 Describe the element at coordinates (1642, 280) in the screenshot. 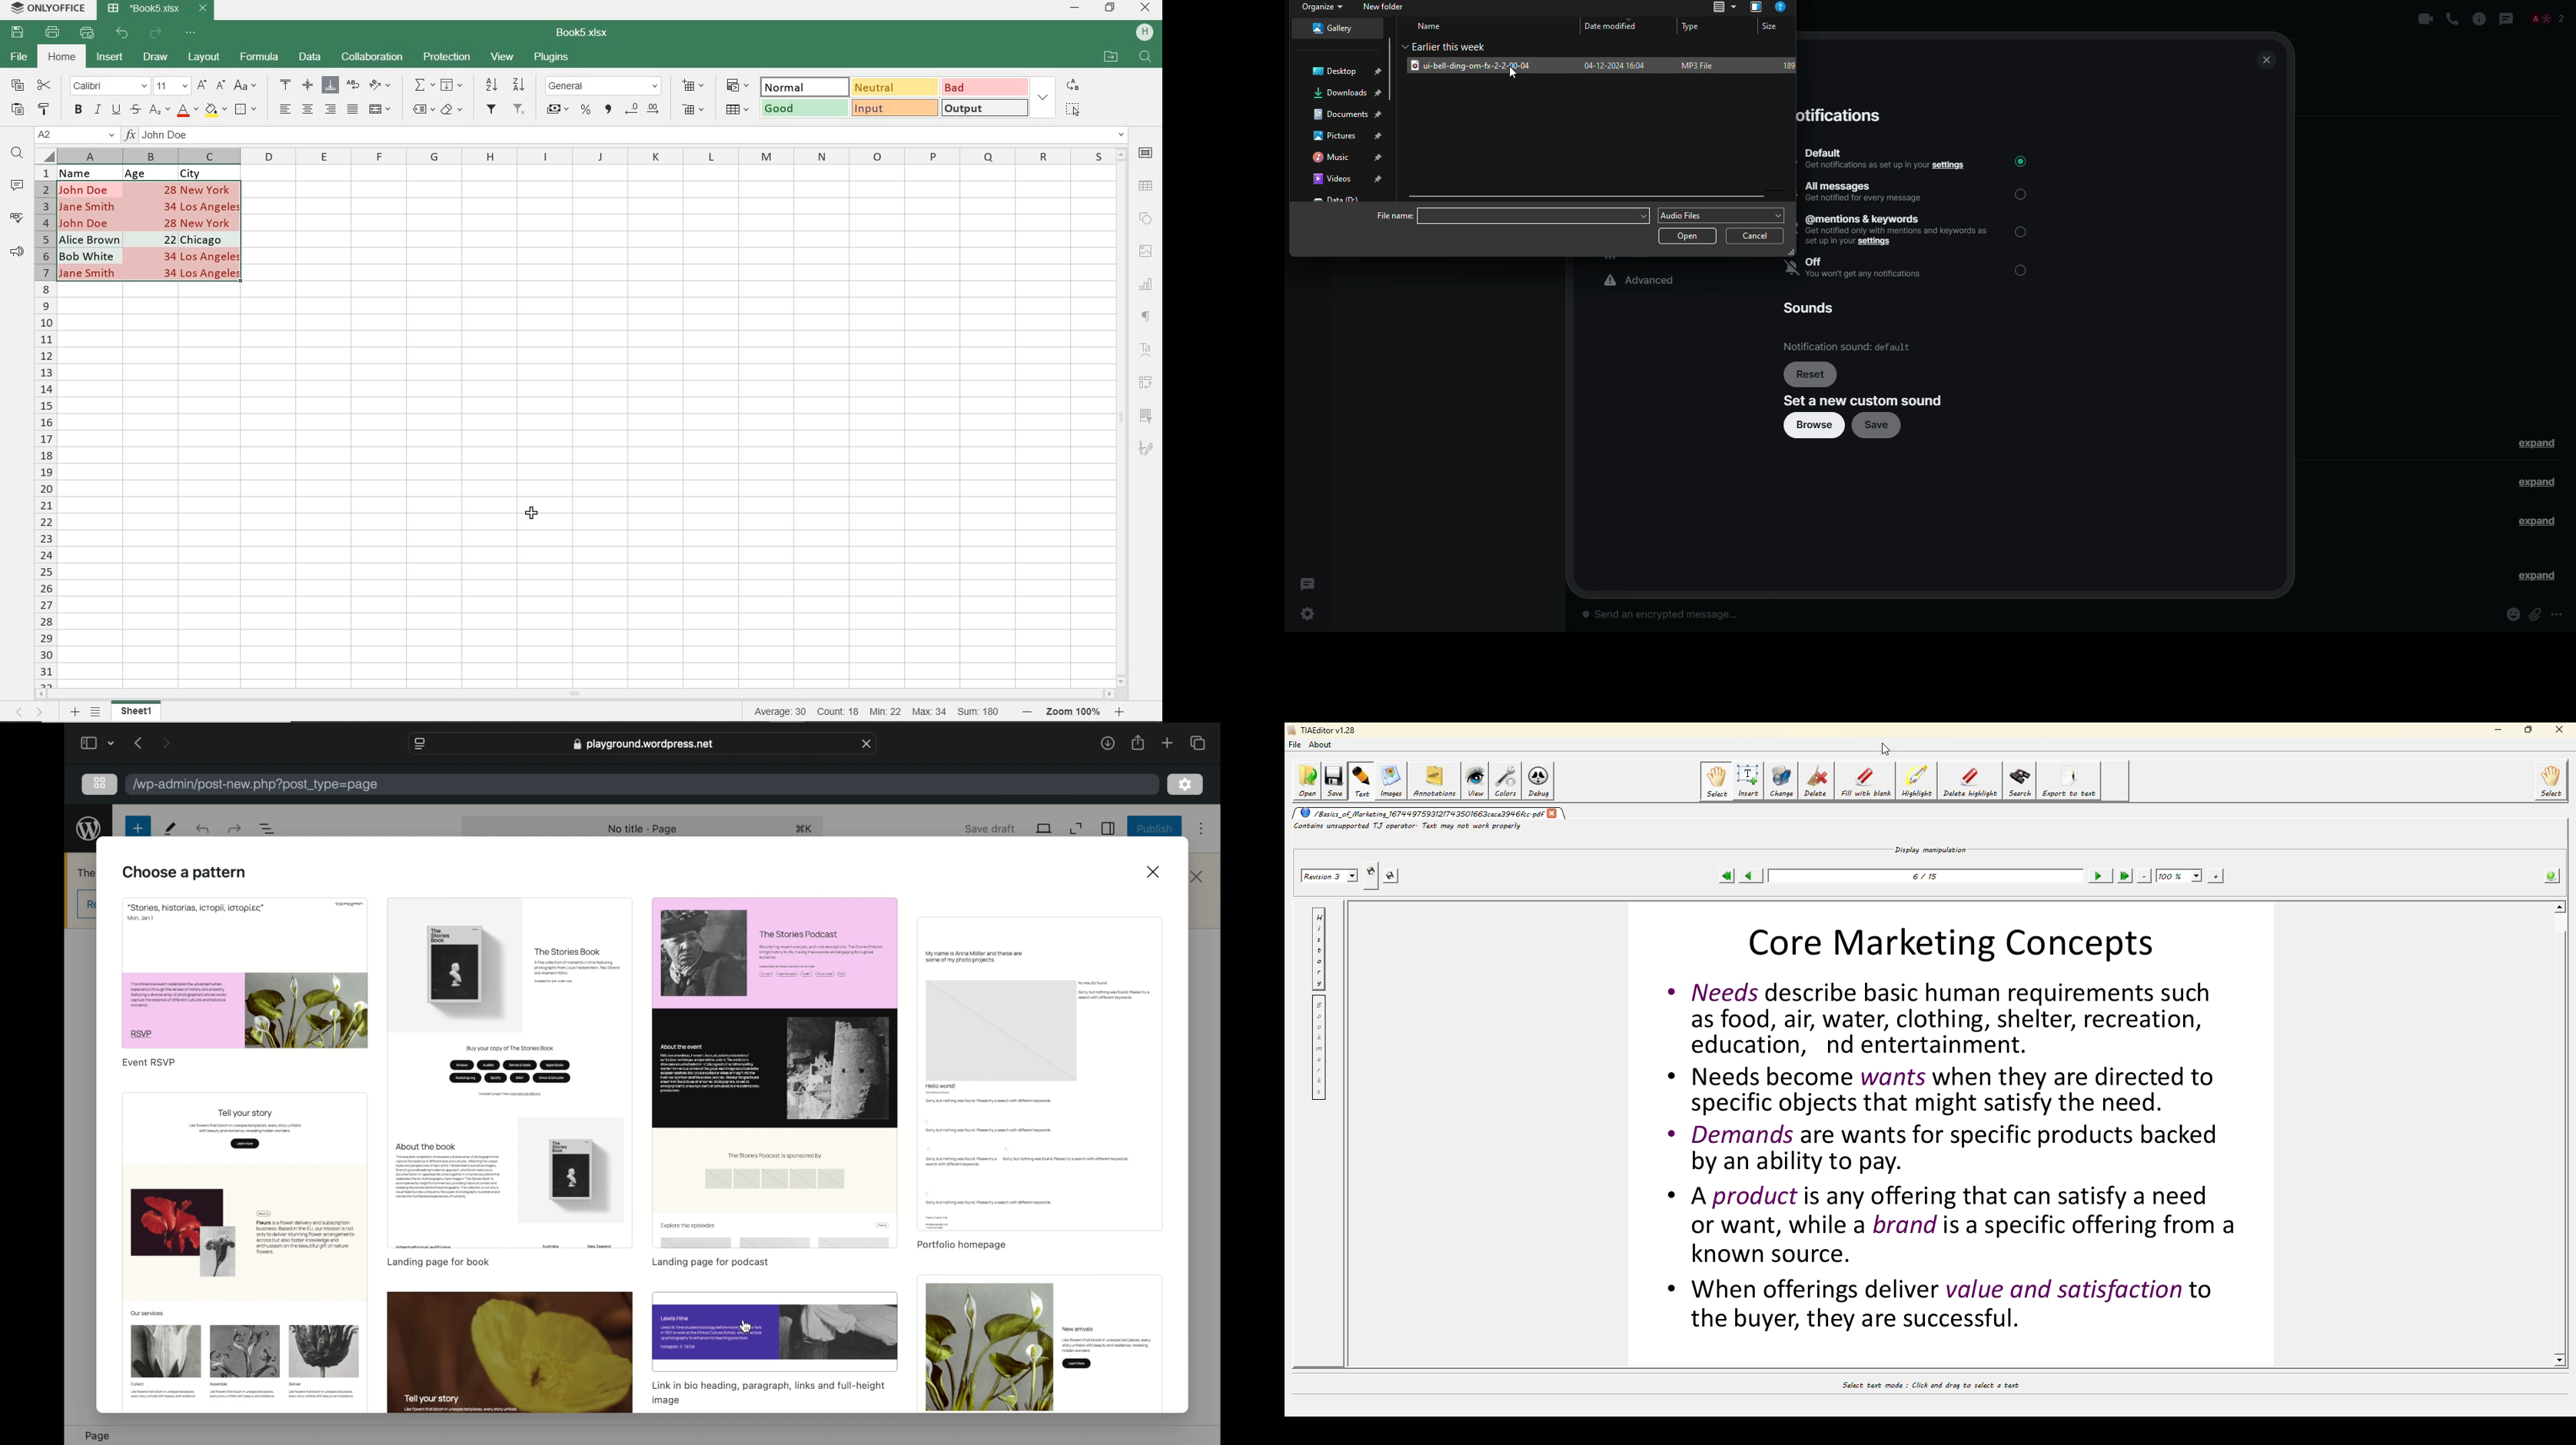

I see `advanced` at that location.